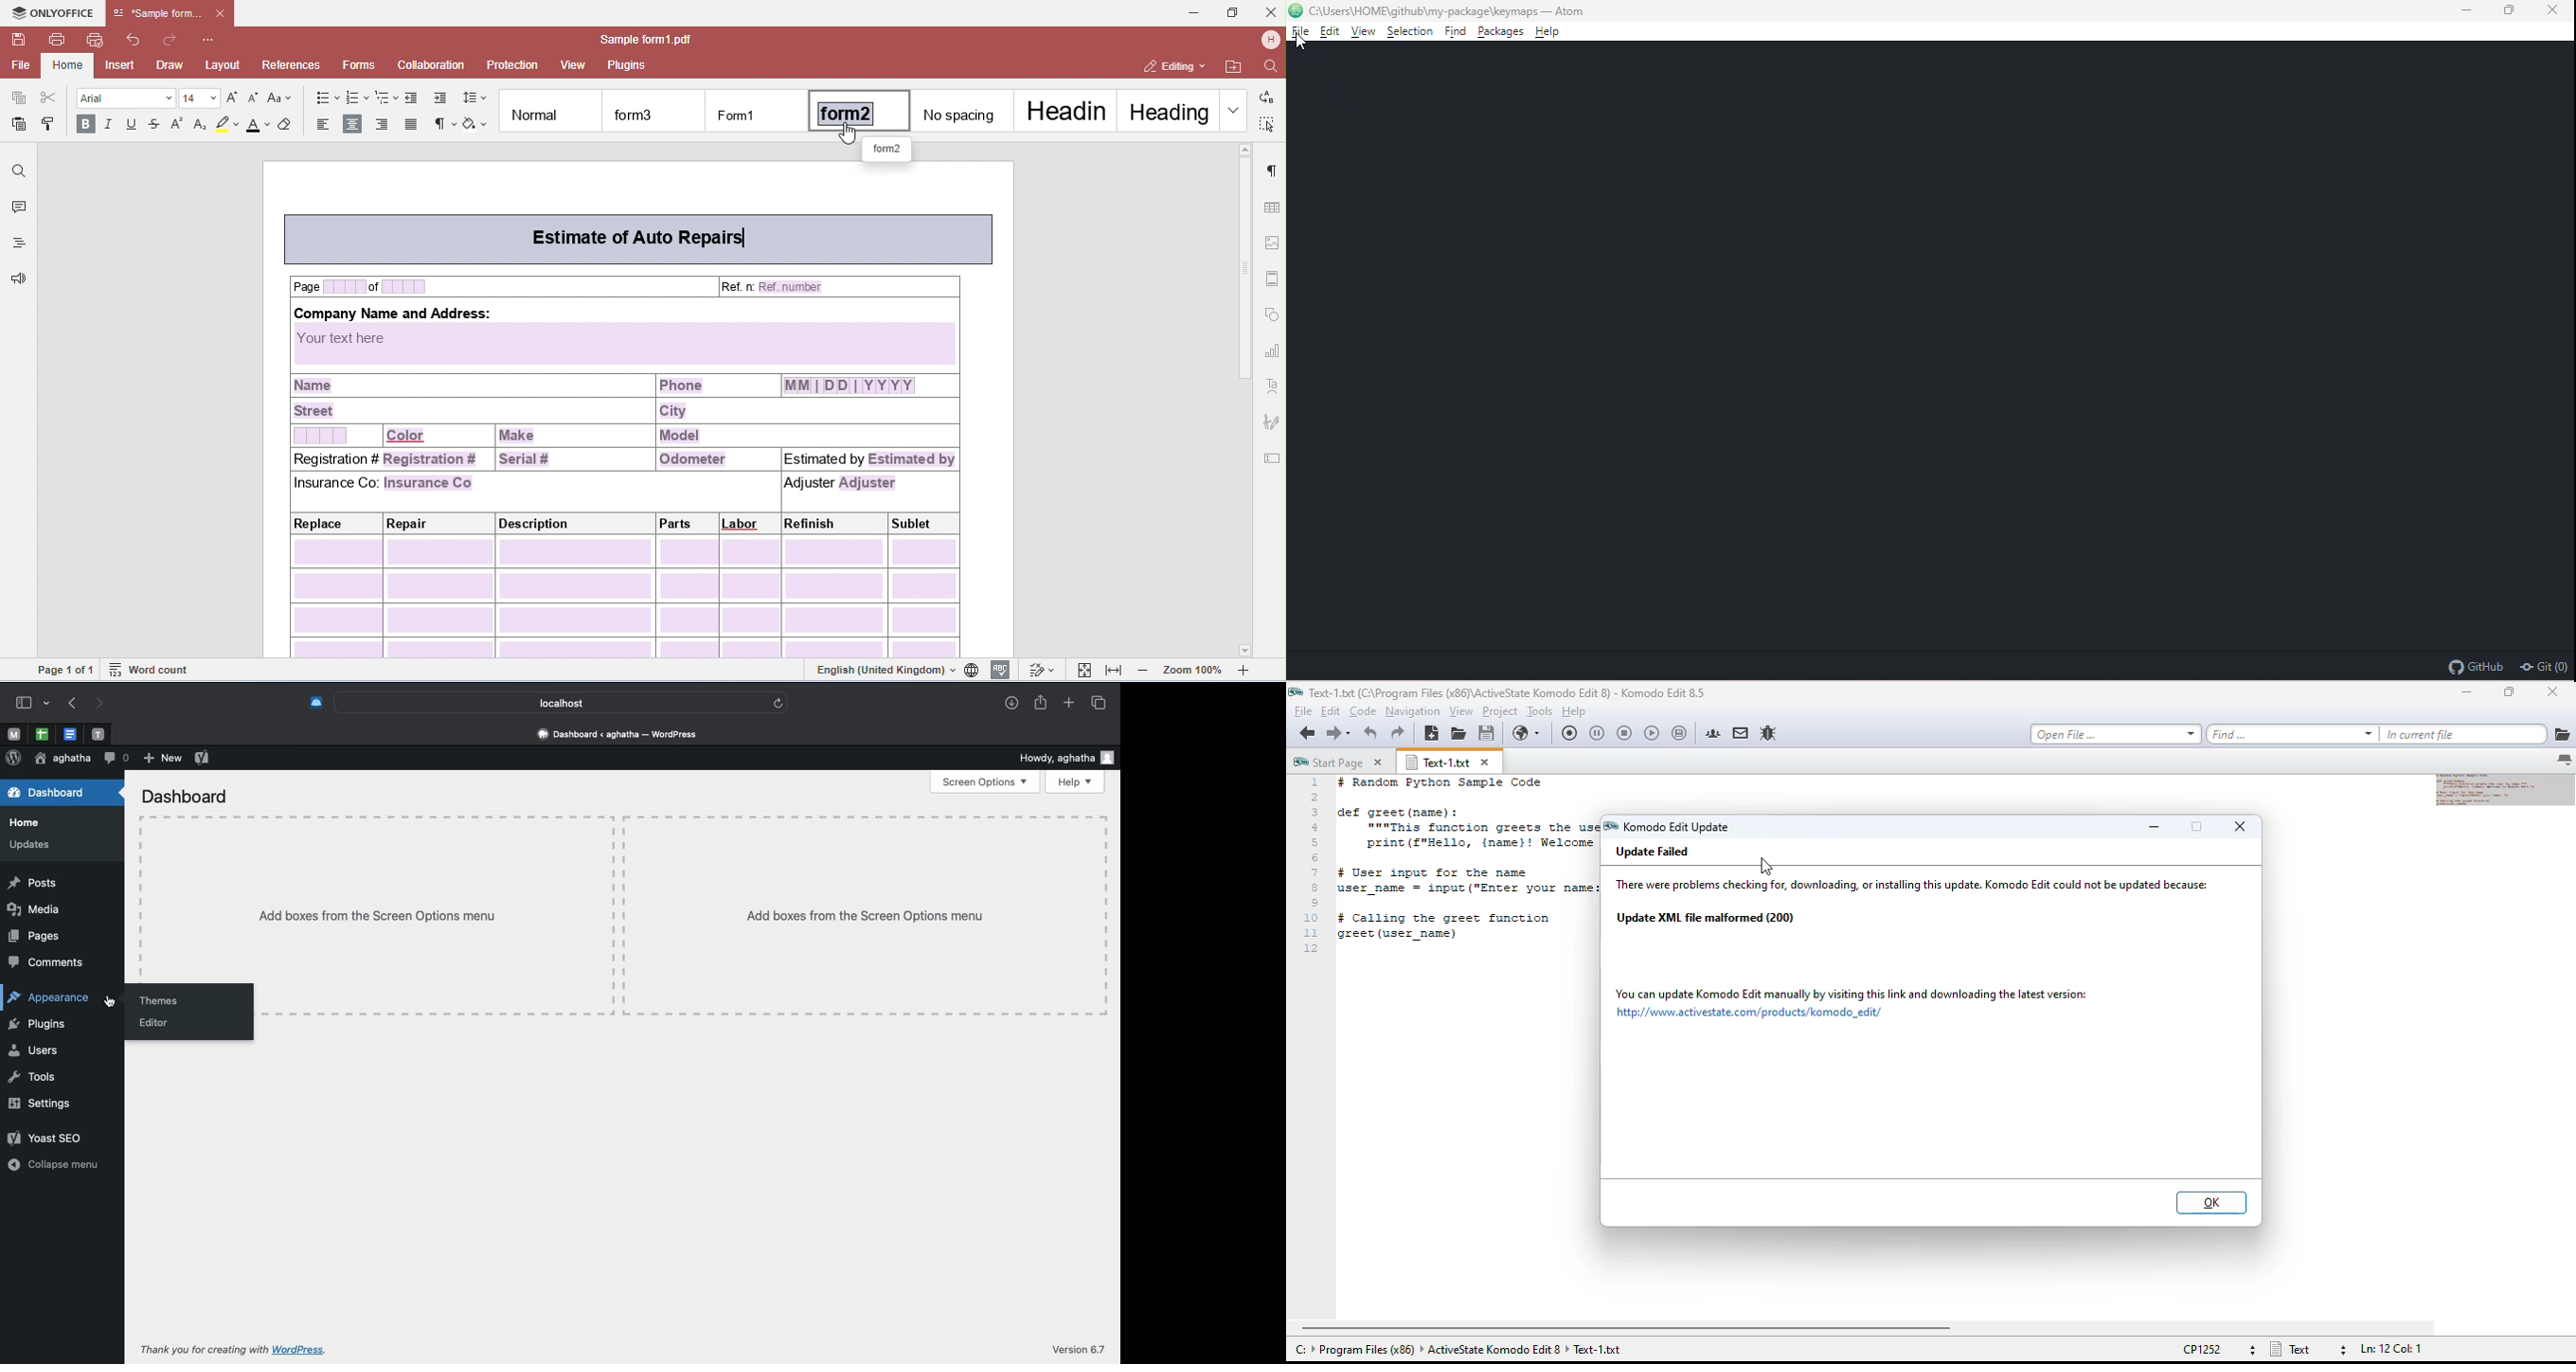 This screenshot has width=2576, height=1372. I want to click on Settings, so click(38, 1104).